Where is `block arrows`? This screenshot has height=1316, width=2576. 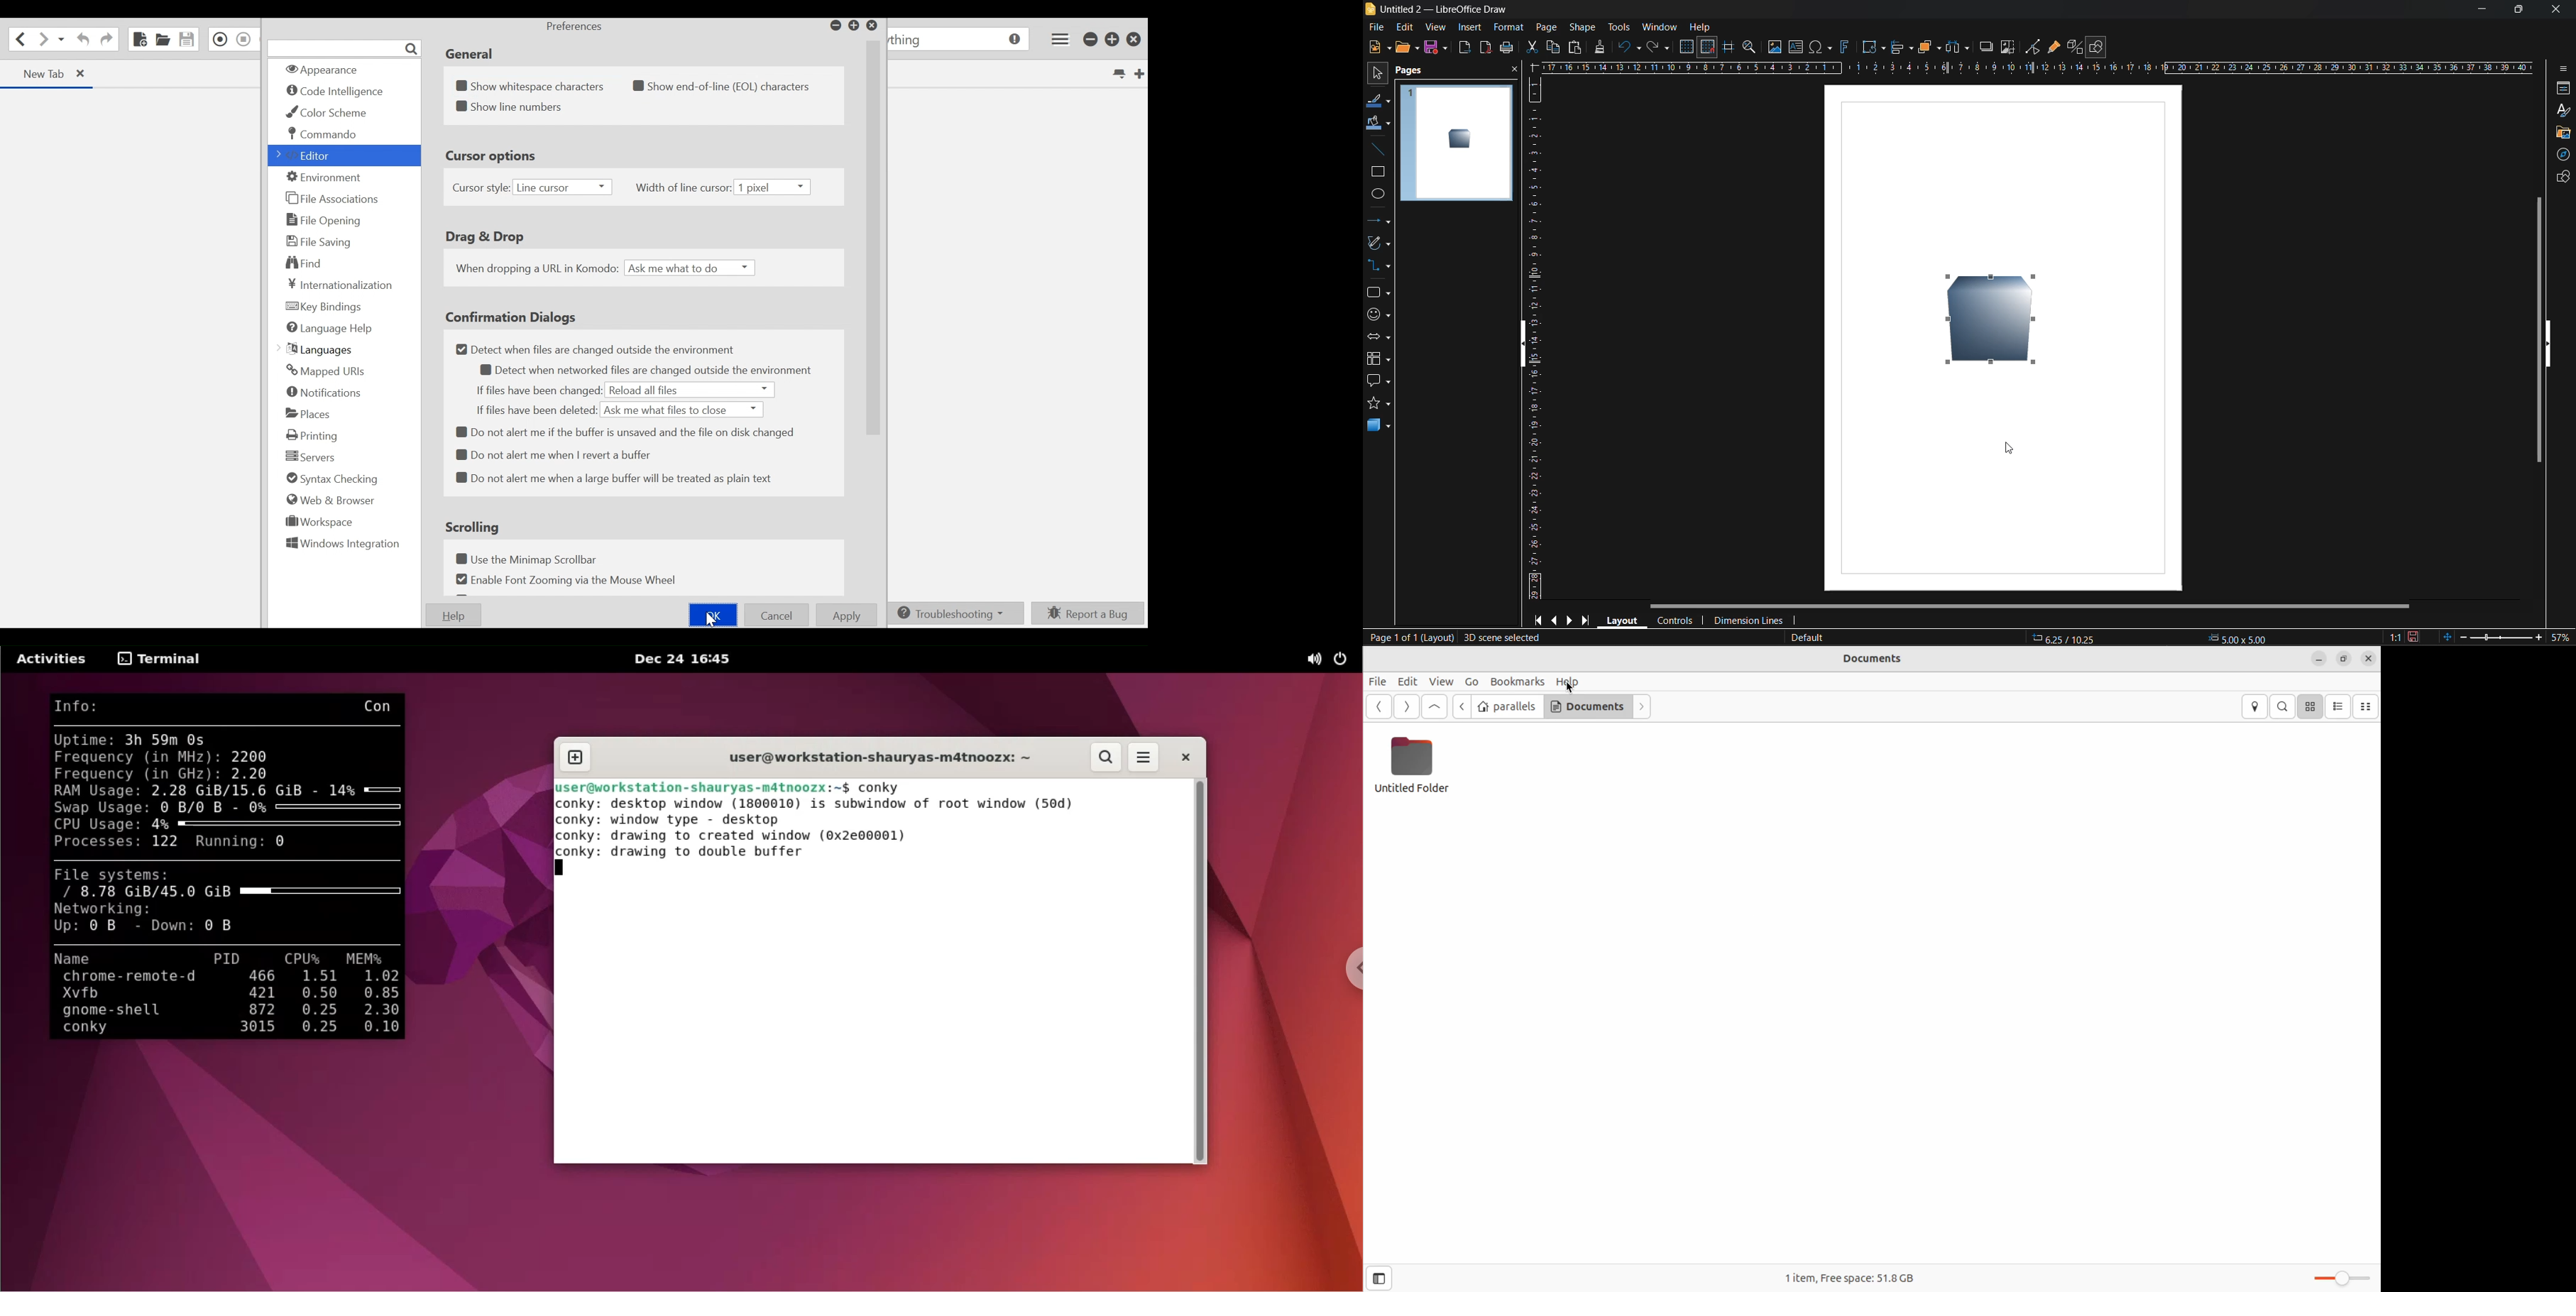
block arrows is located at coordinates (1379, 338).